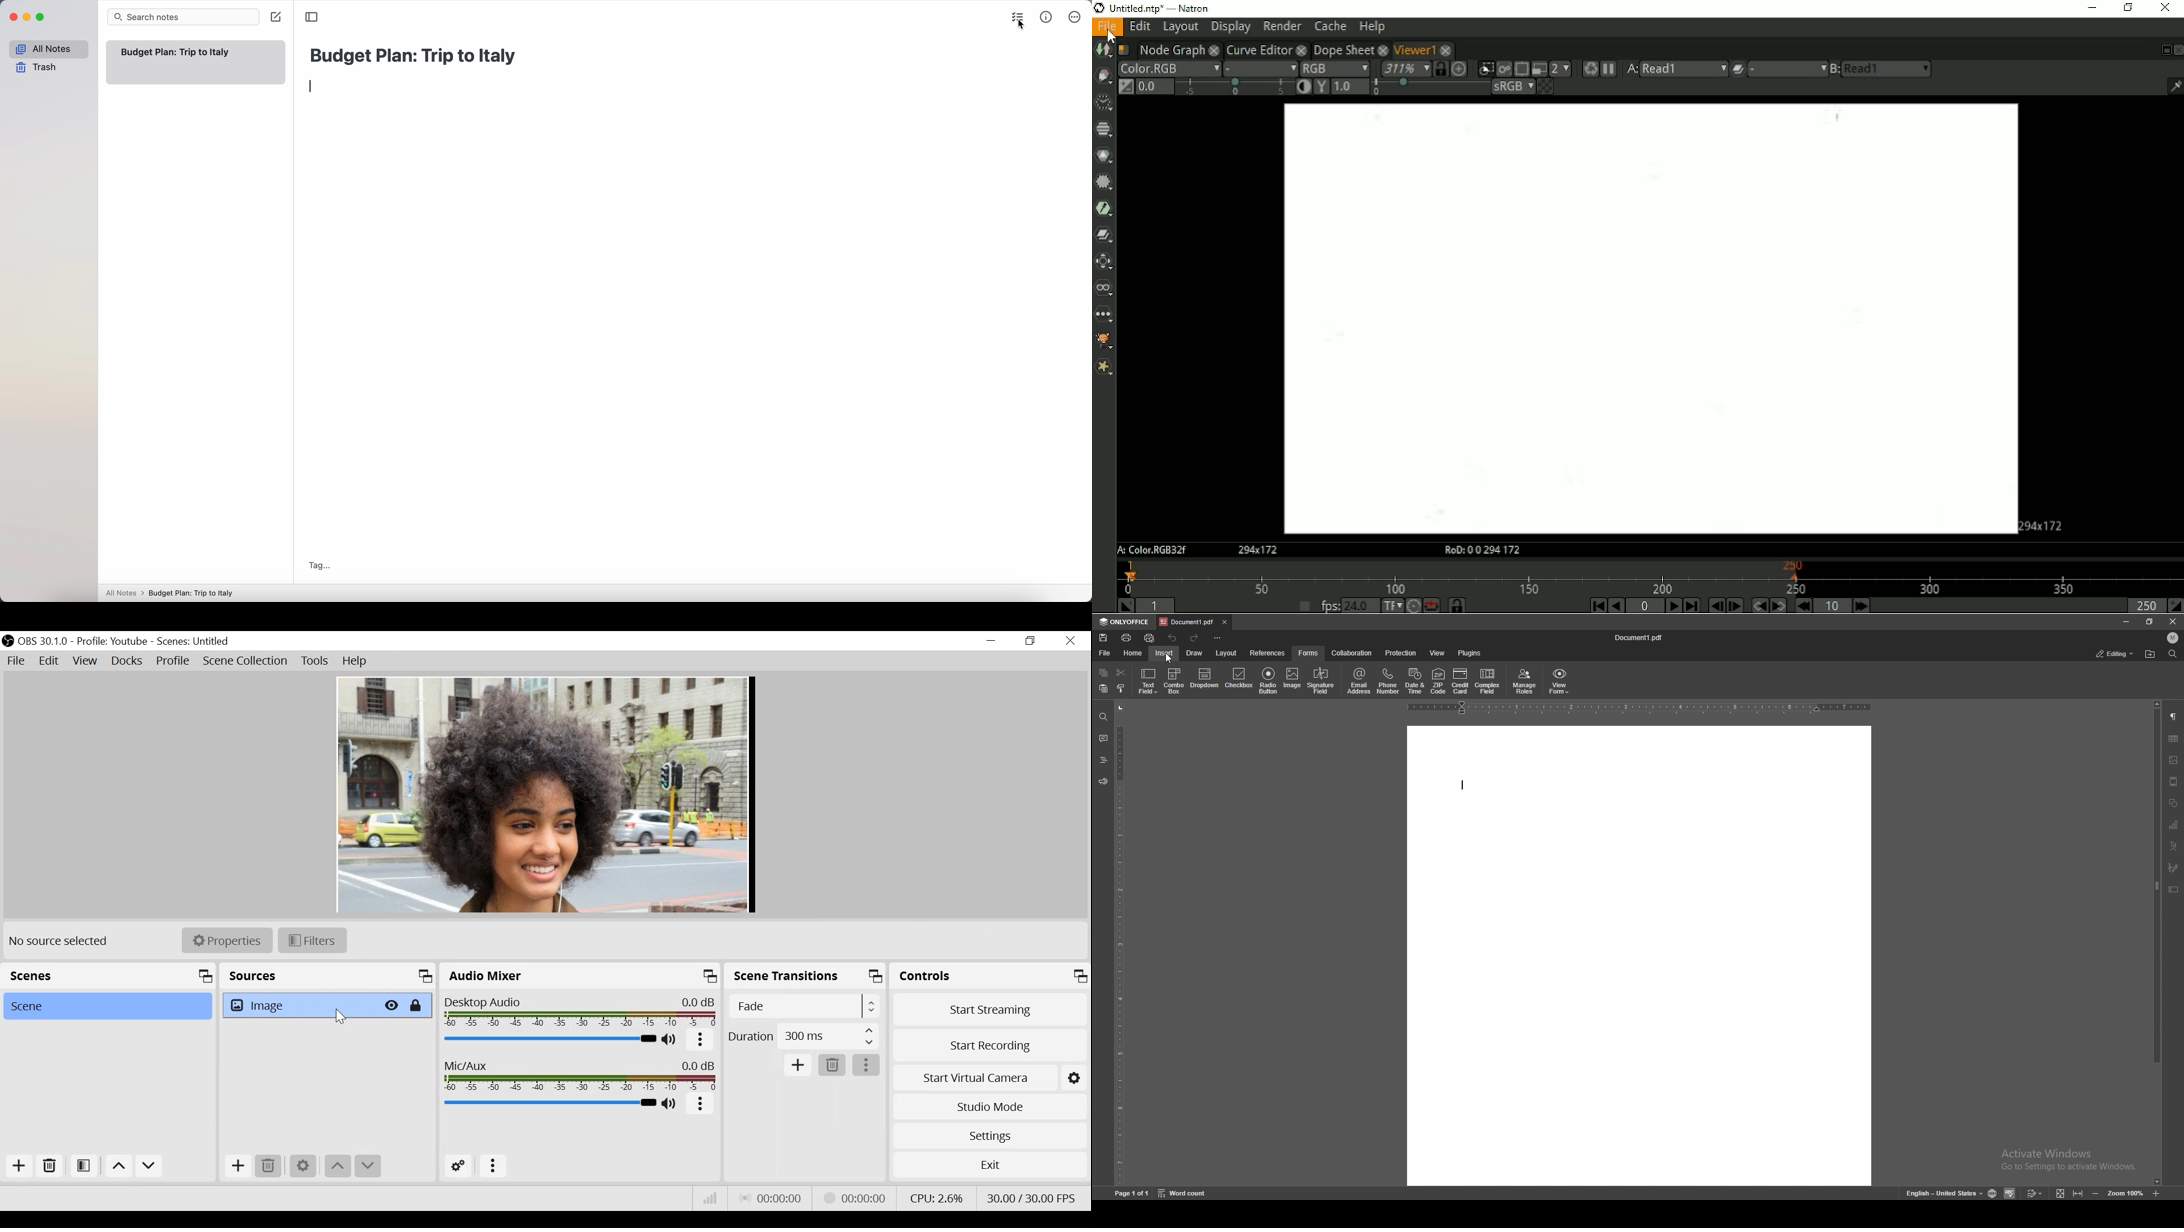 This screenshot has height=1232, width=2184. What do you see at coordinates (49, 662) in the screenshot?
I see `Edit` at bounding box center [49, 662].